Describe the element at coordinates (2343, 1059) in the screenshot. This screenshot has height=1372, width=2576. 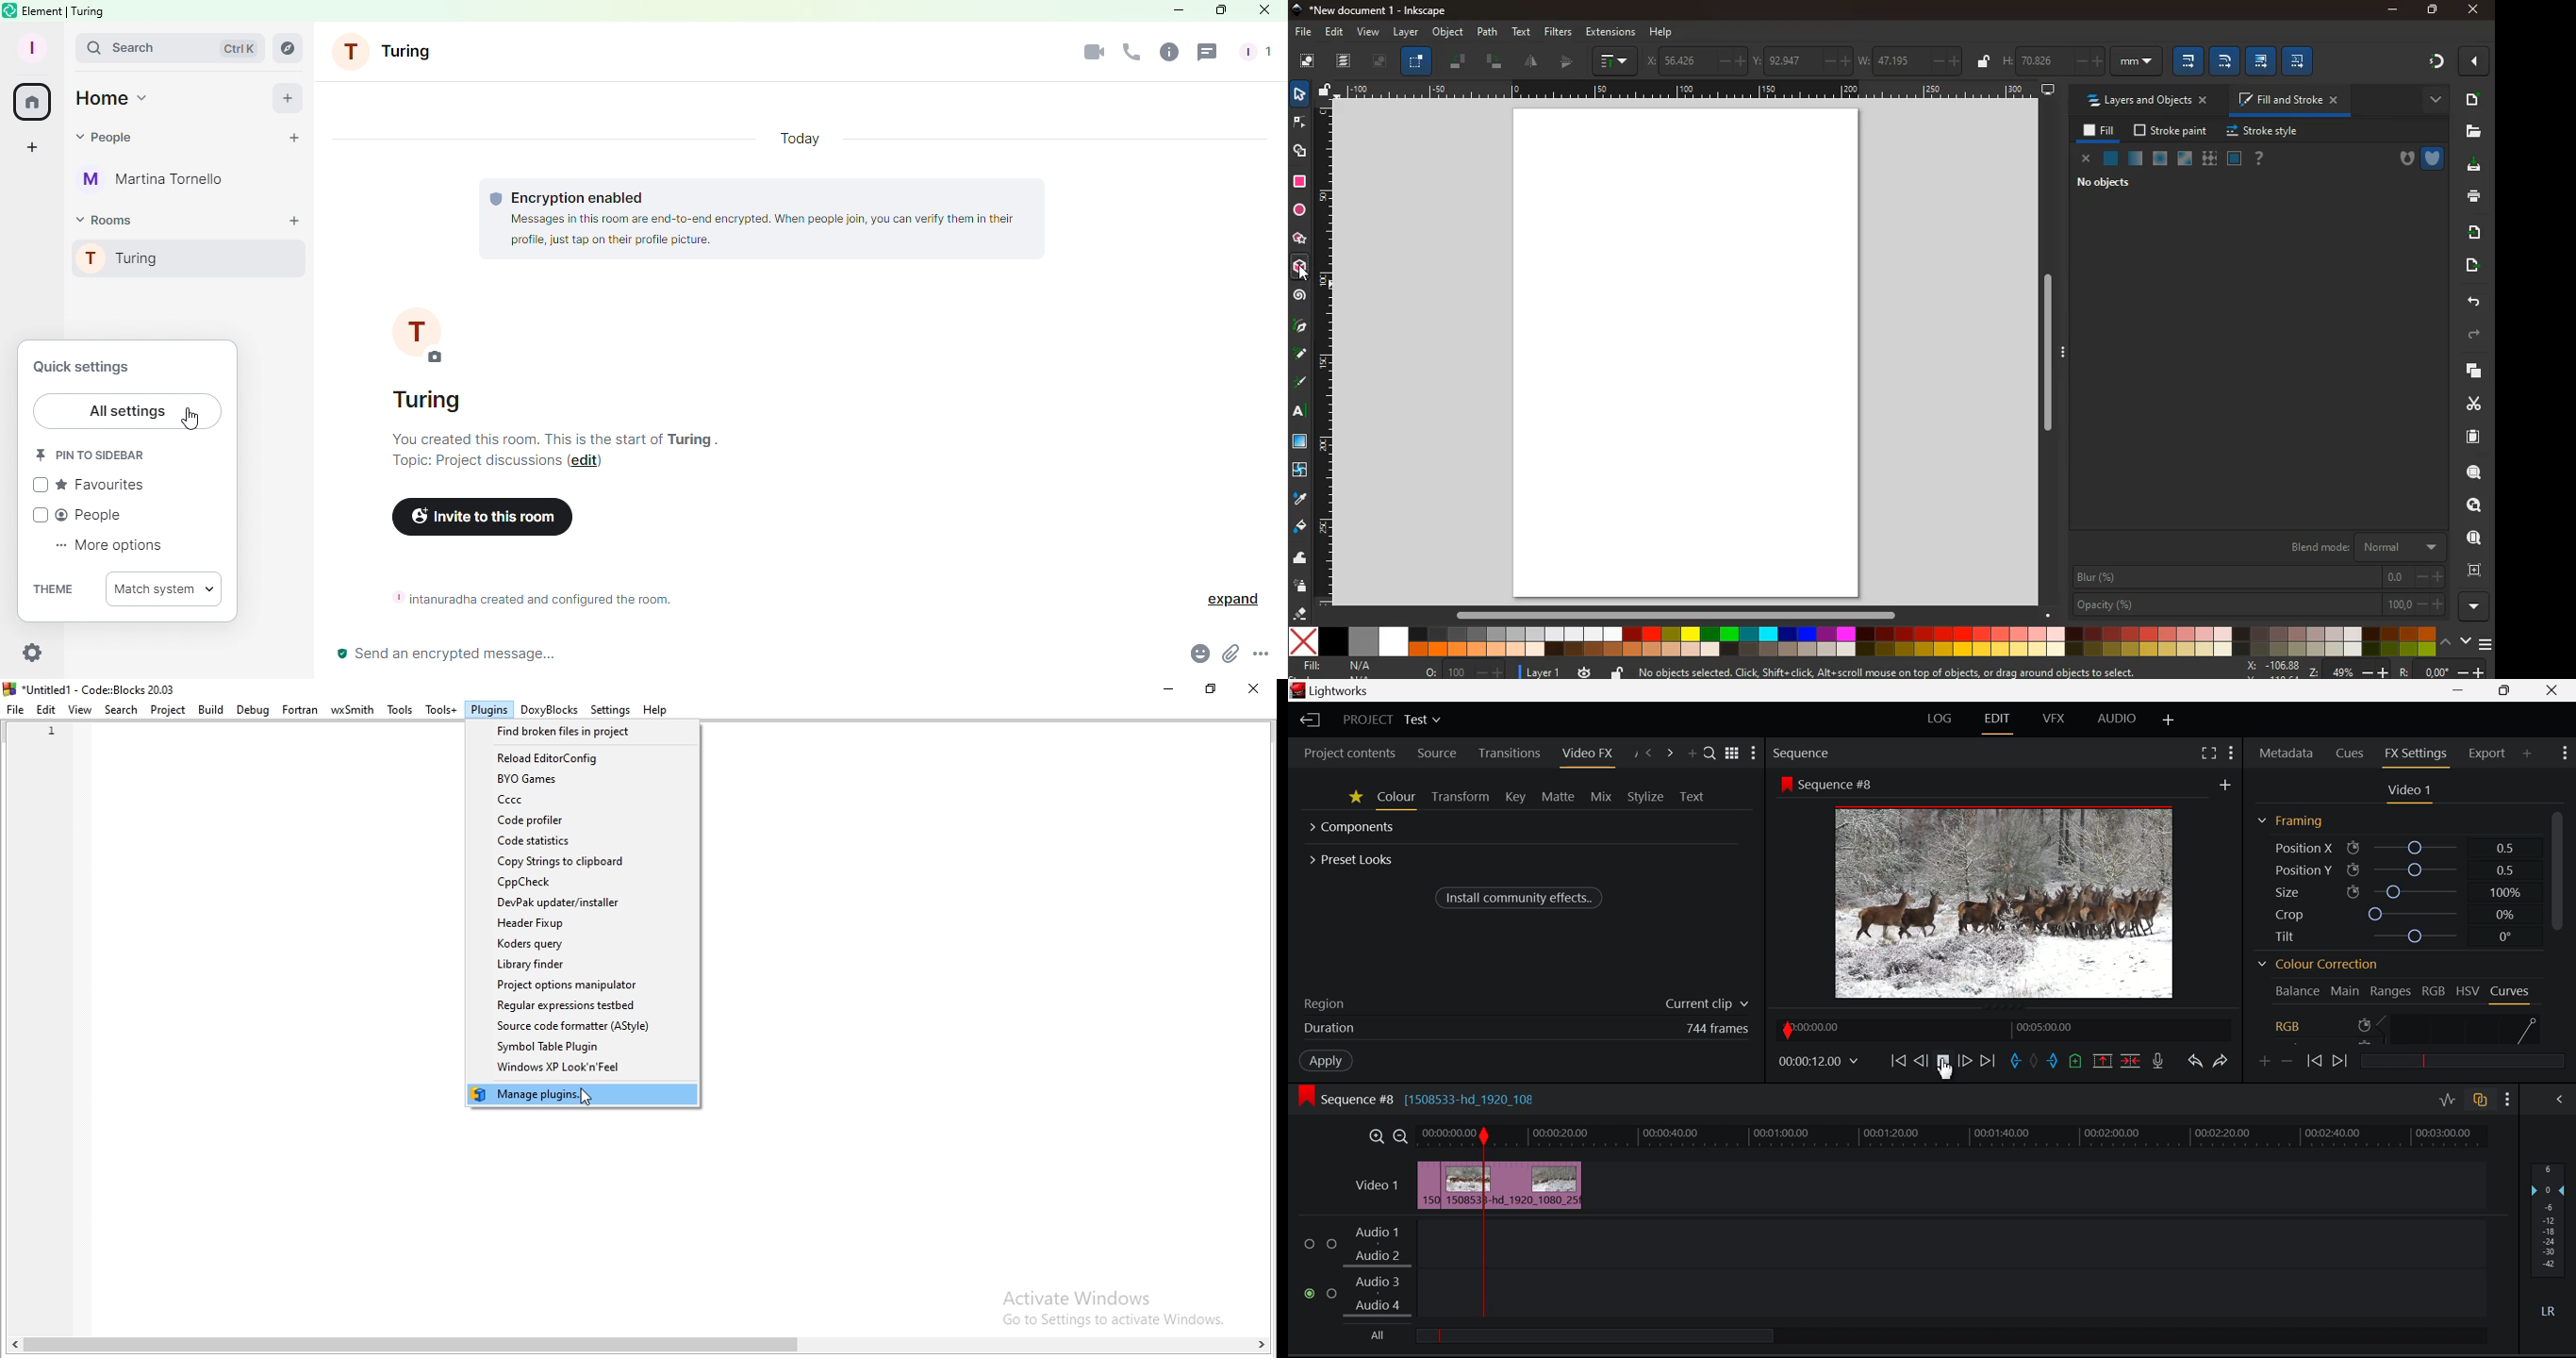
I see `Next keyframe` at that location.